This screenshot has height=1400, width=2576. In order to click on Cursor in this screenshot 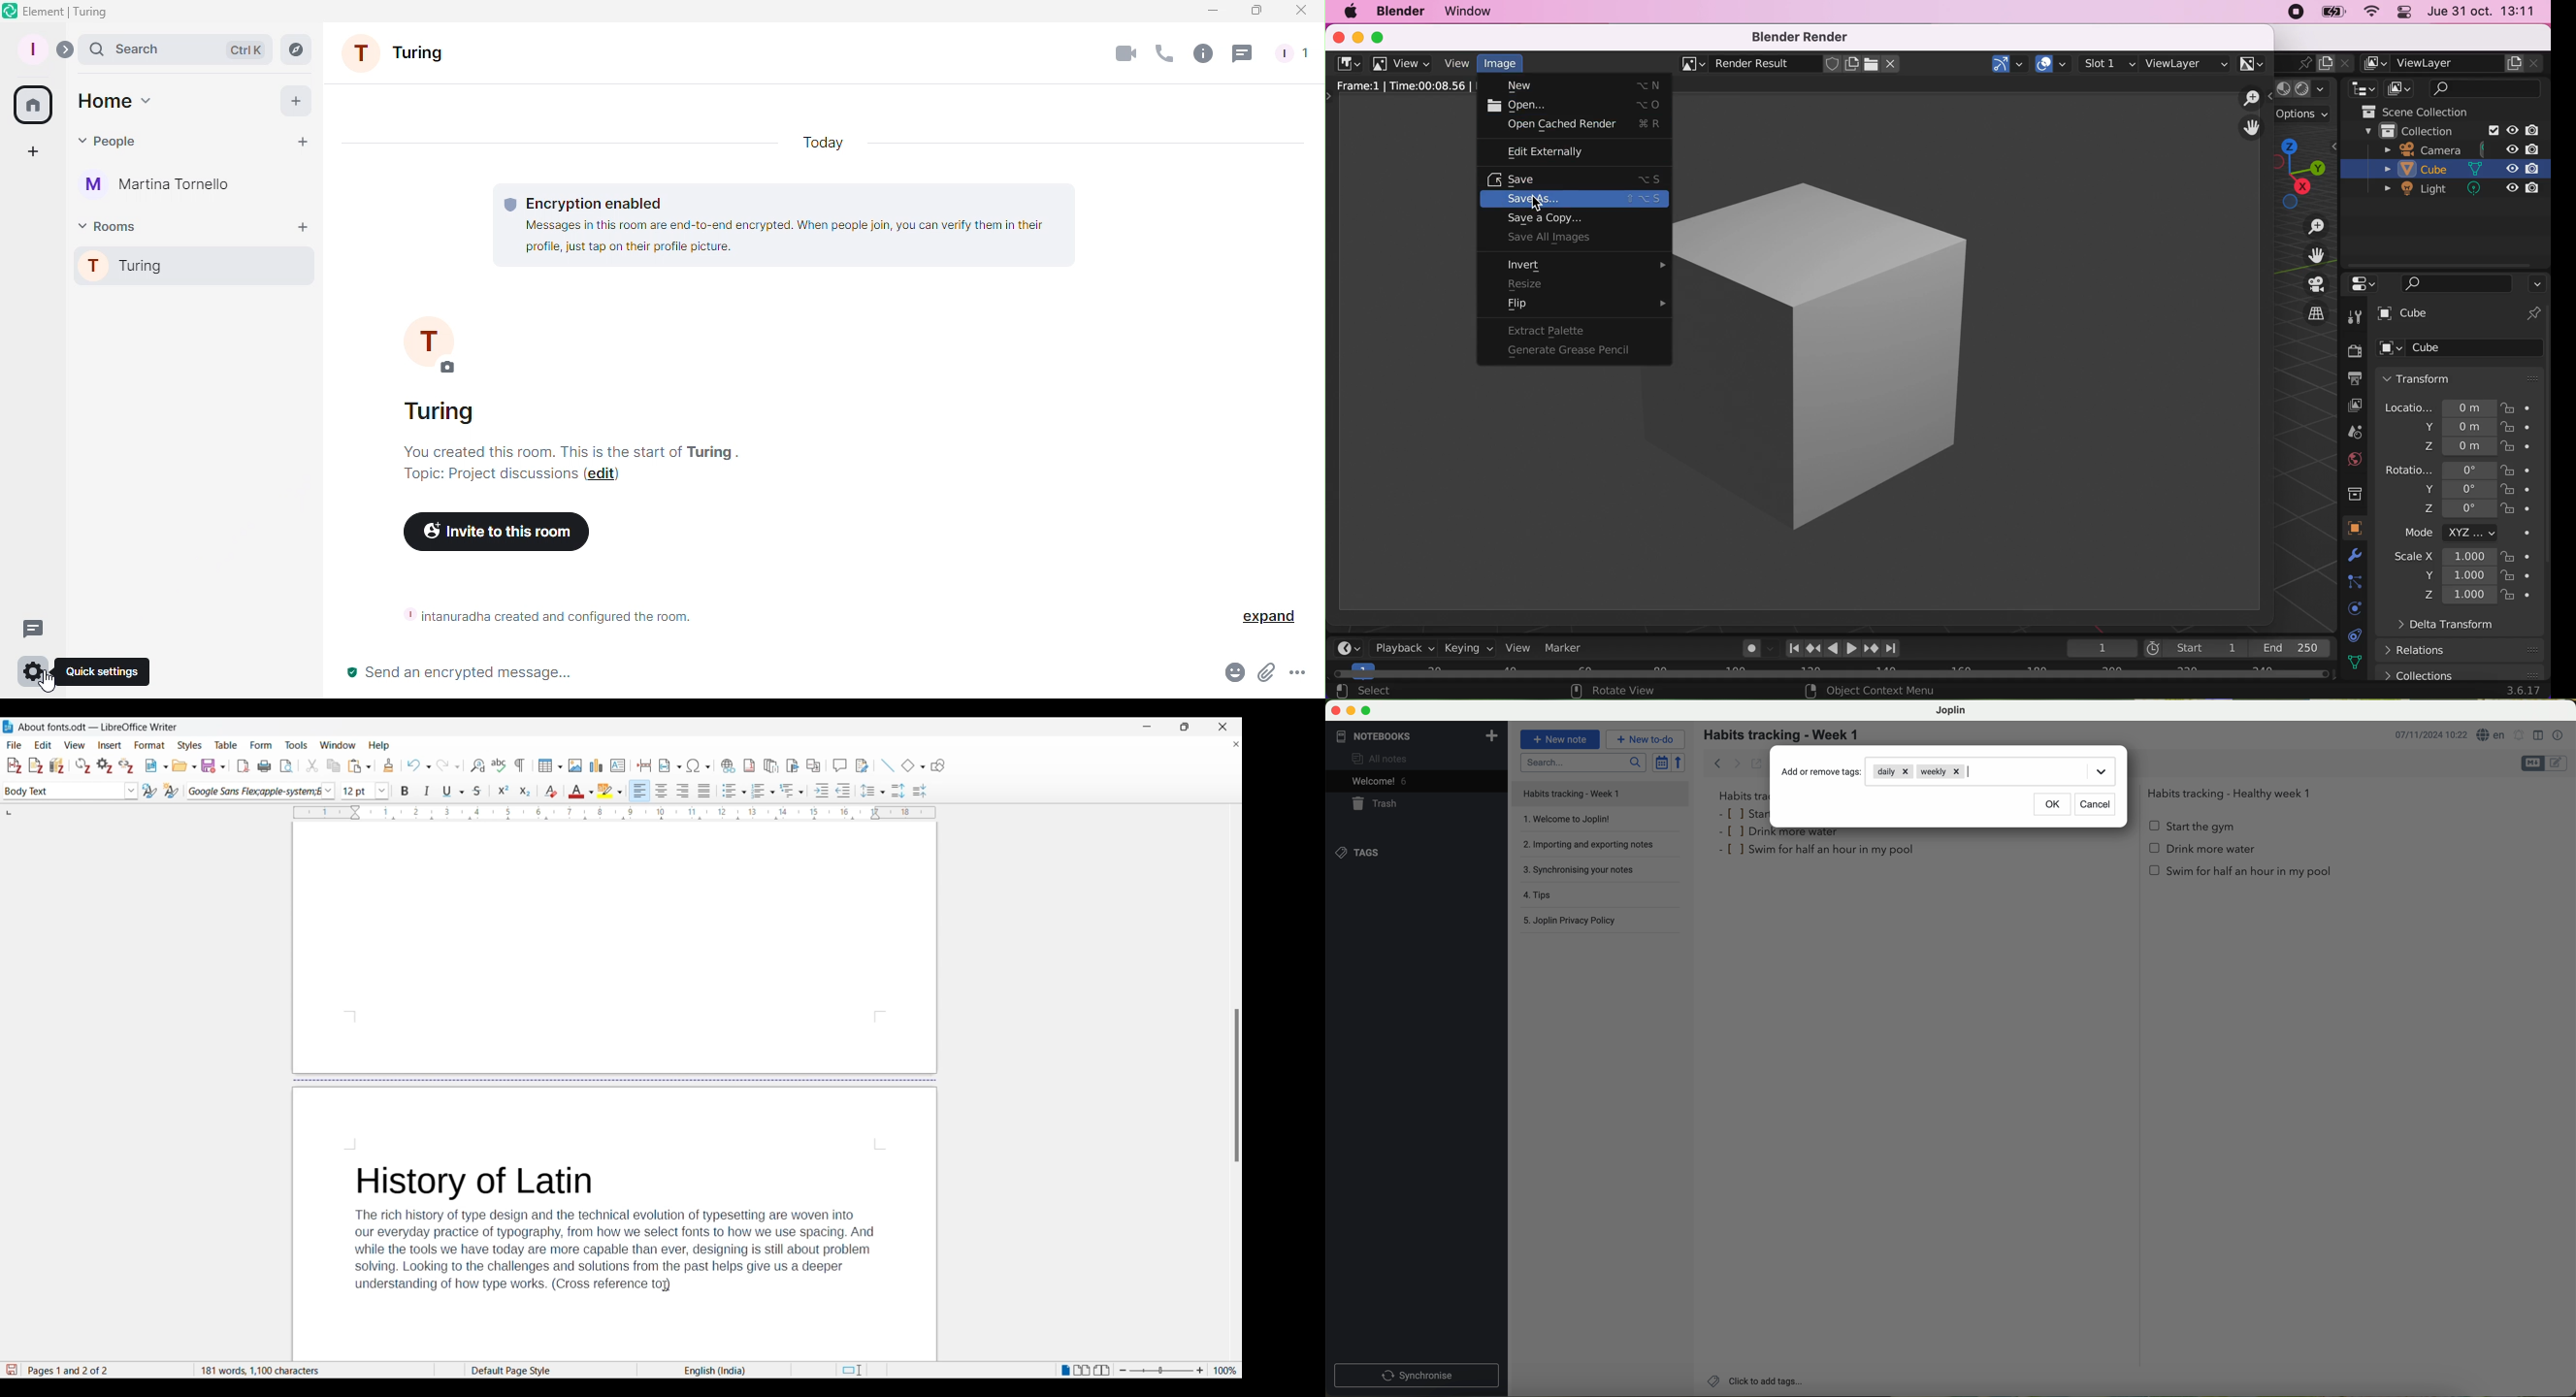, I will do `click(48, 683)`.